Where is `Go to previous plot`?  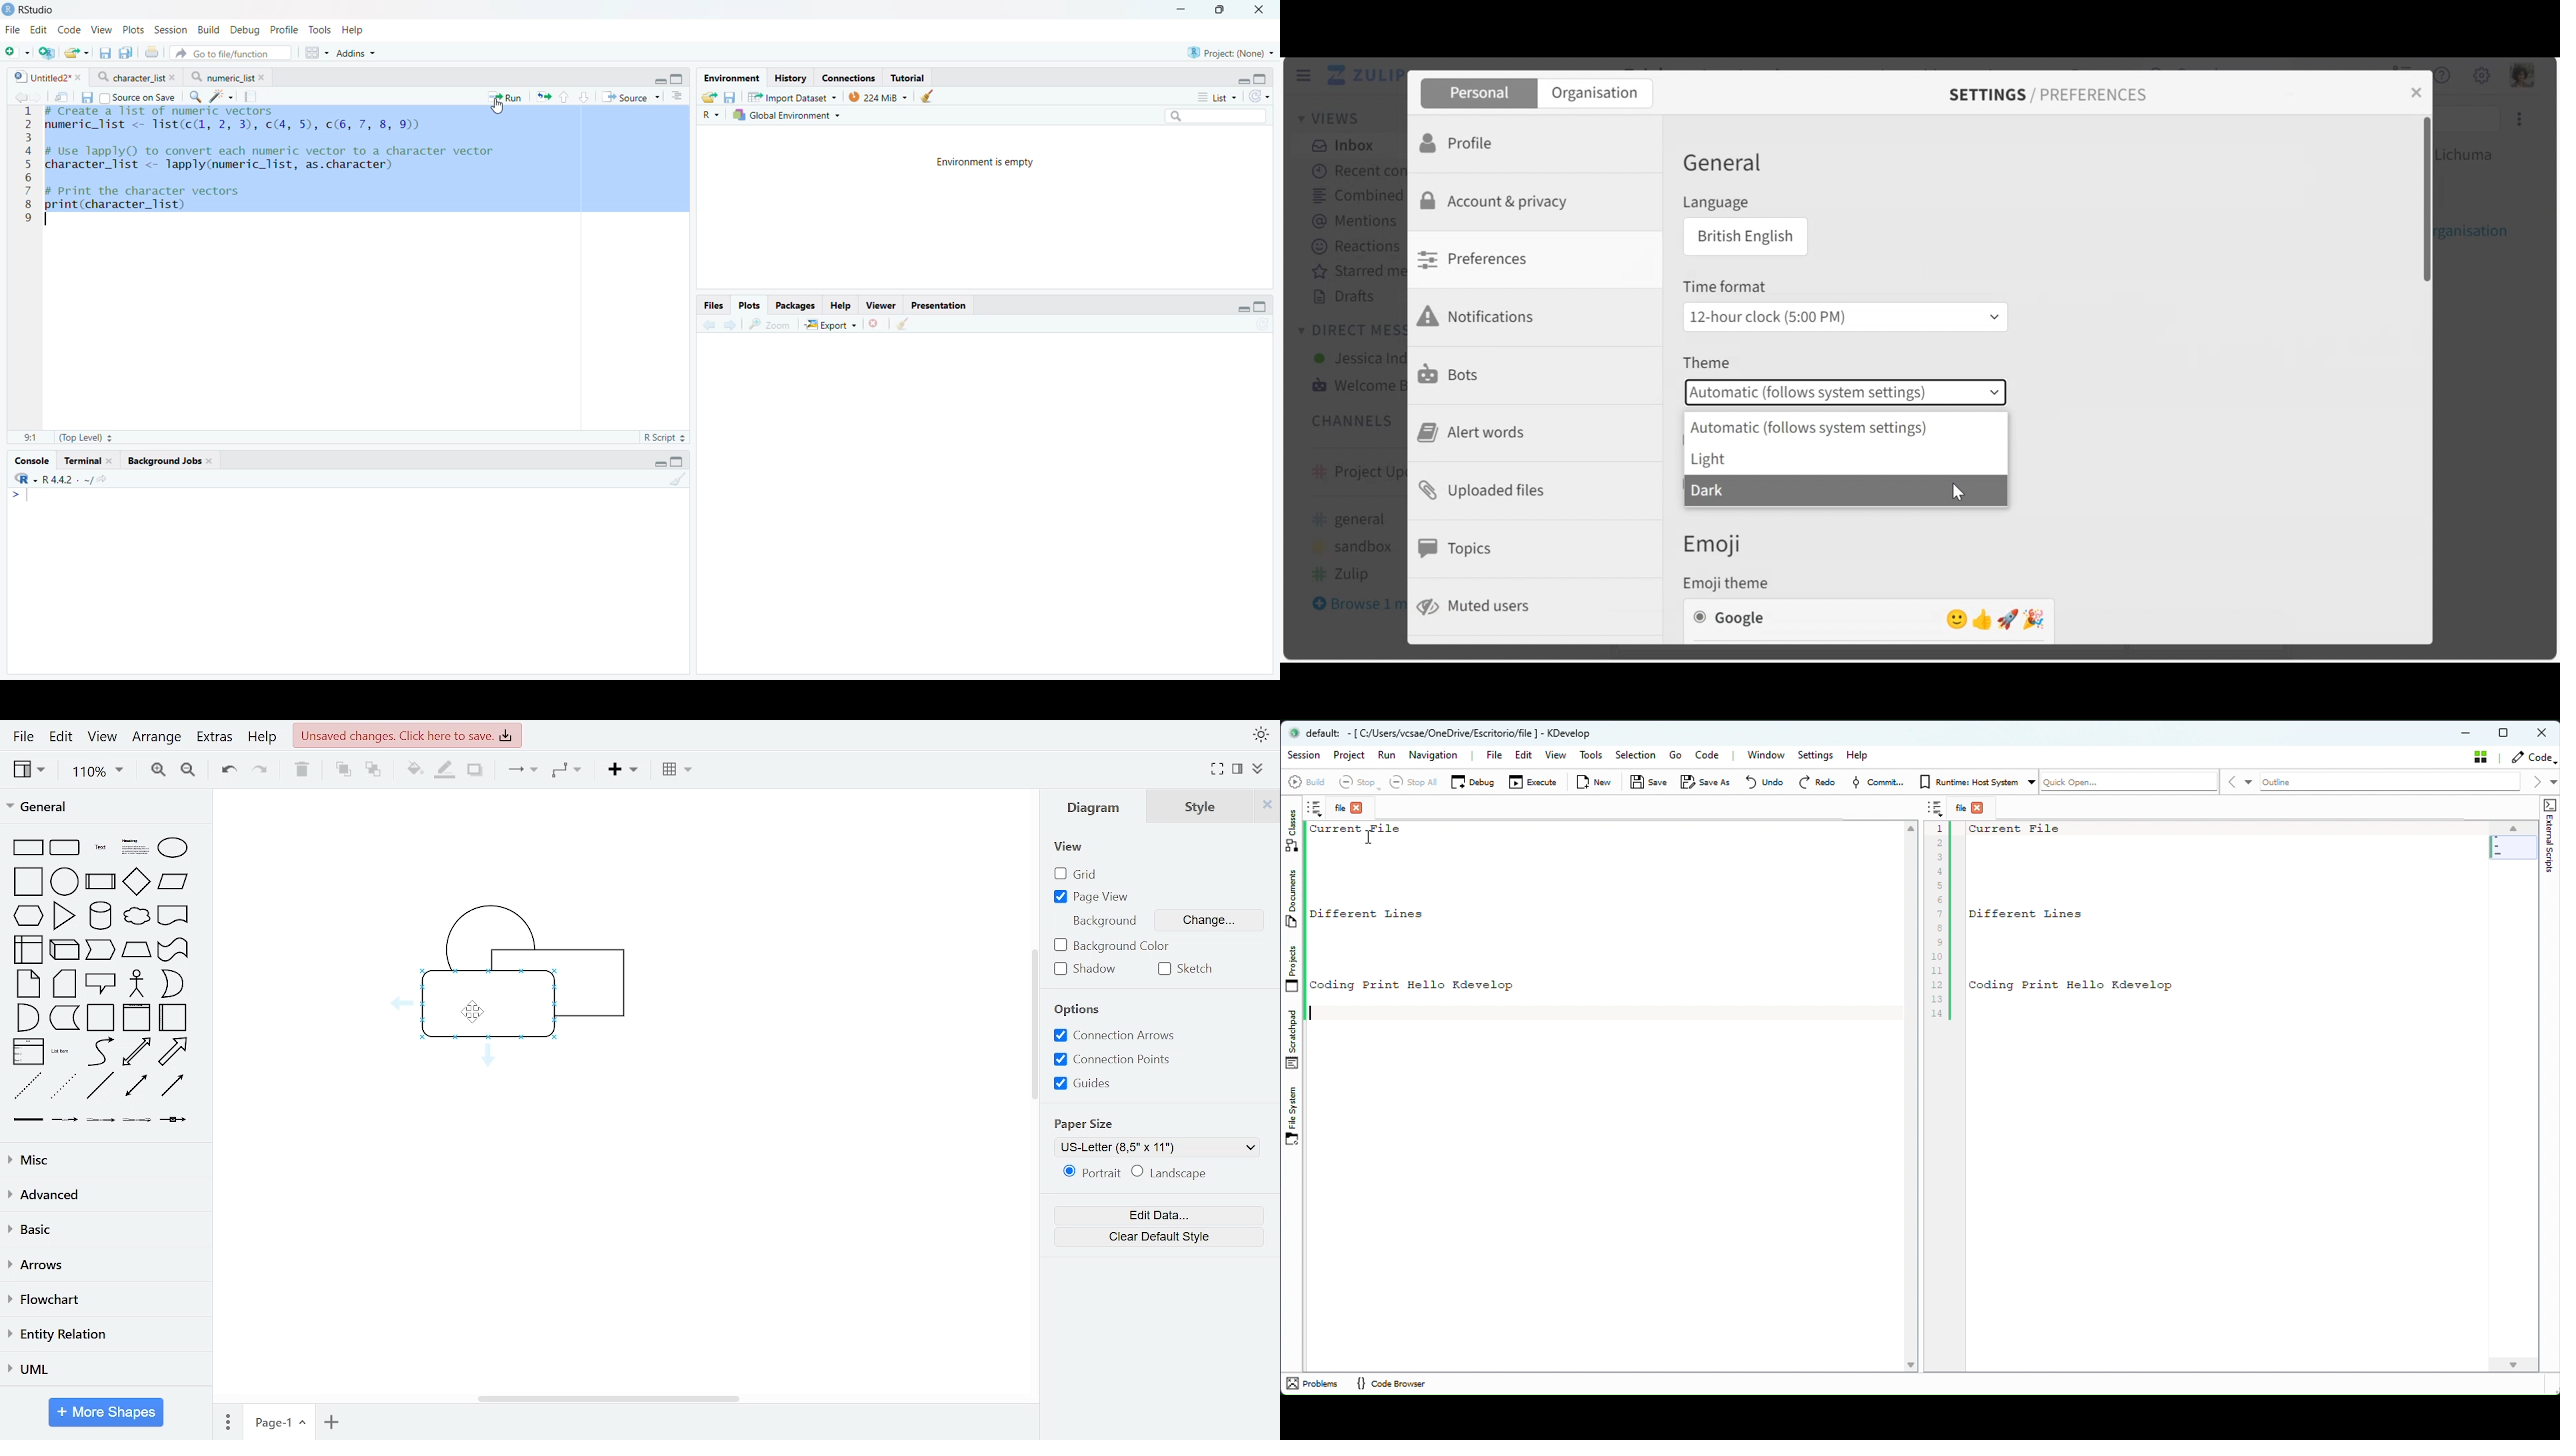
Go to previous plot is located at coordinates (711, 323).